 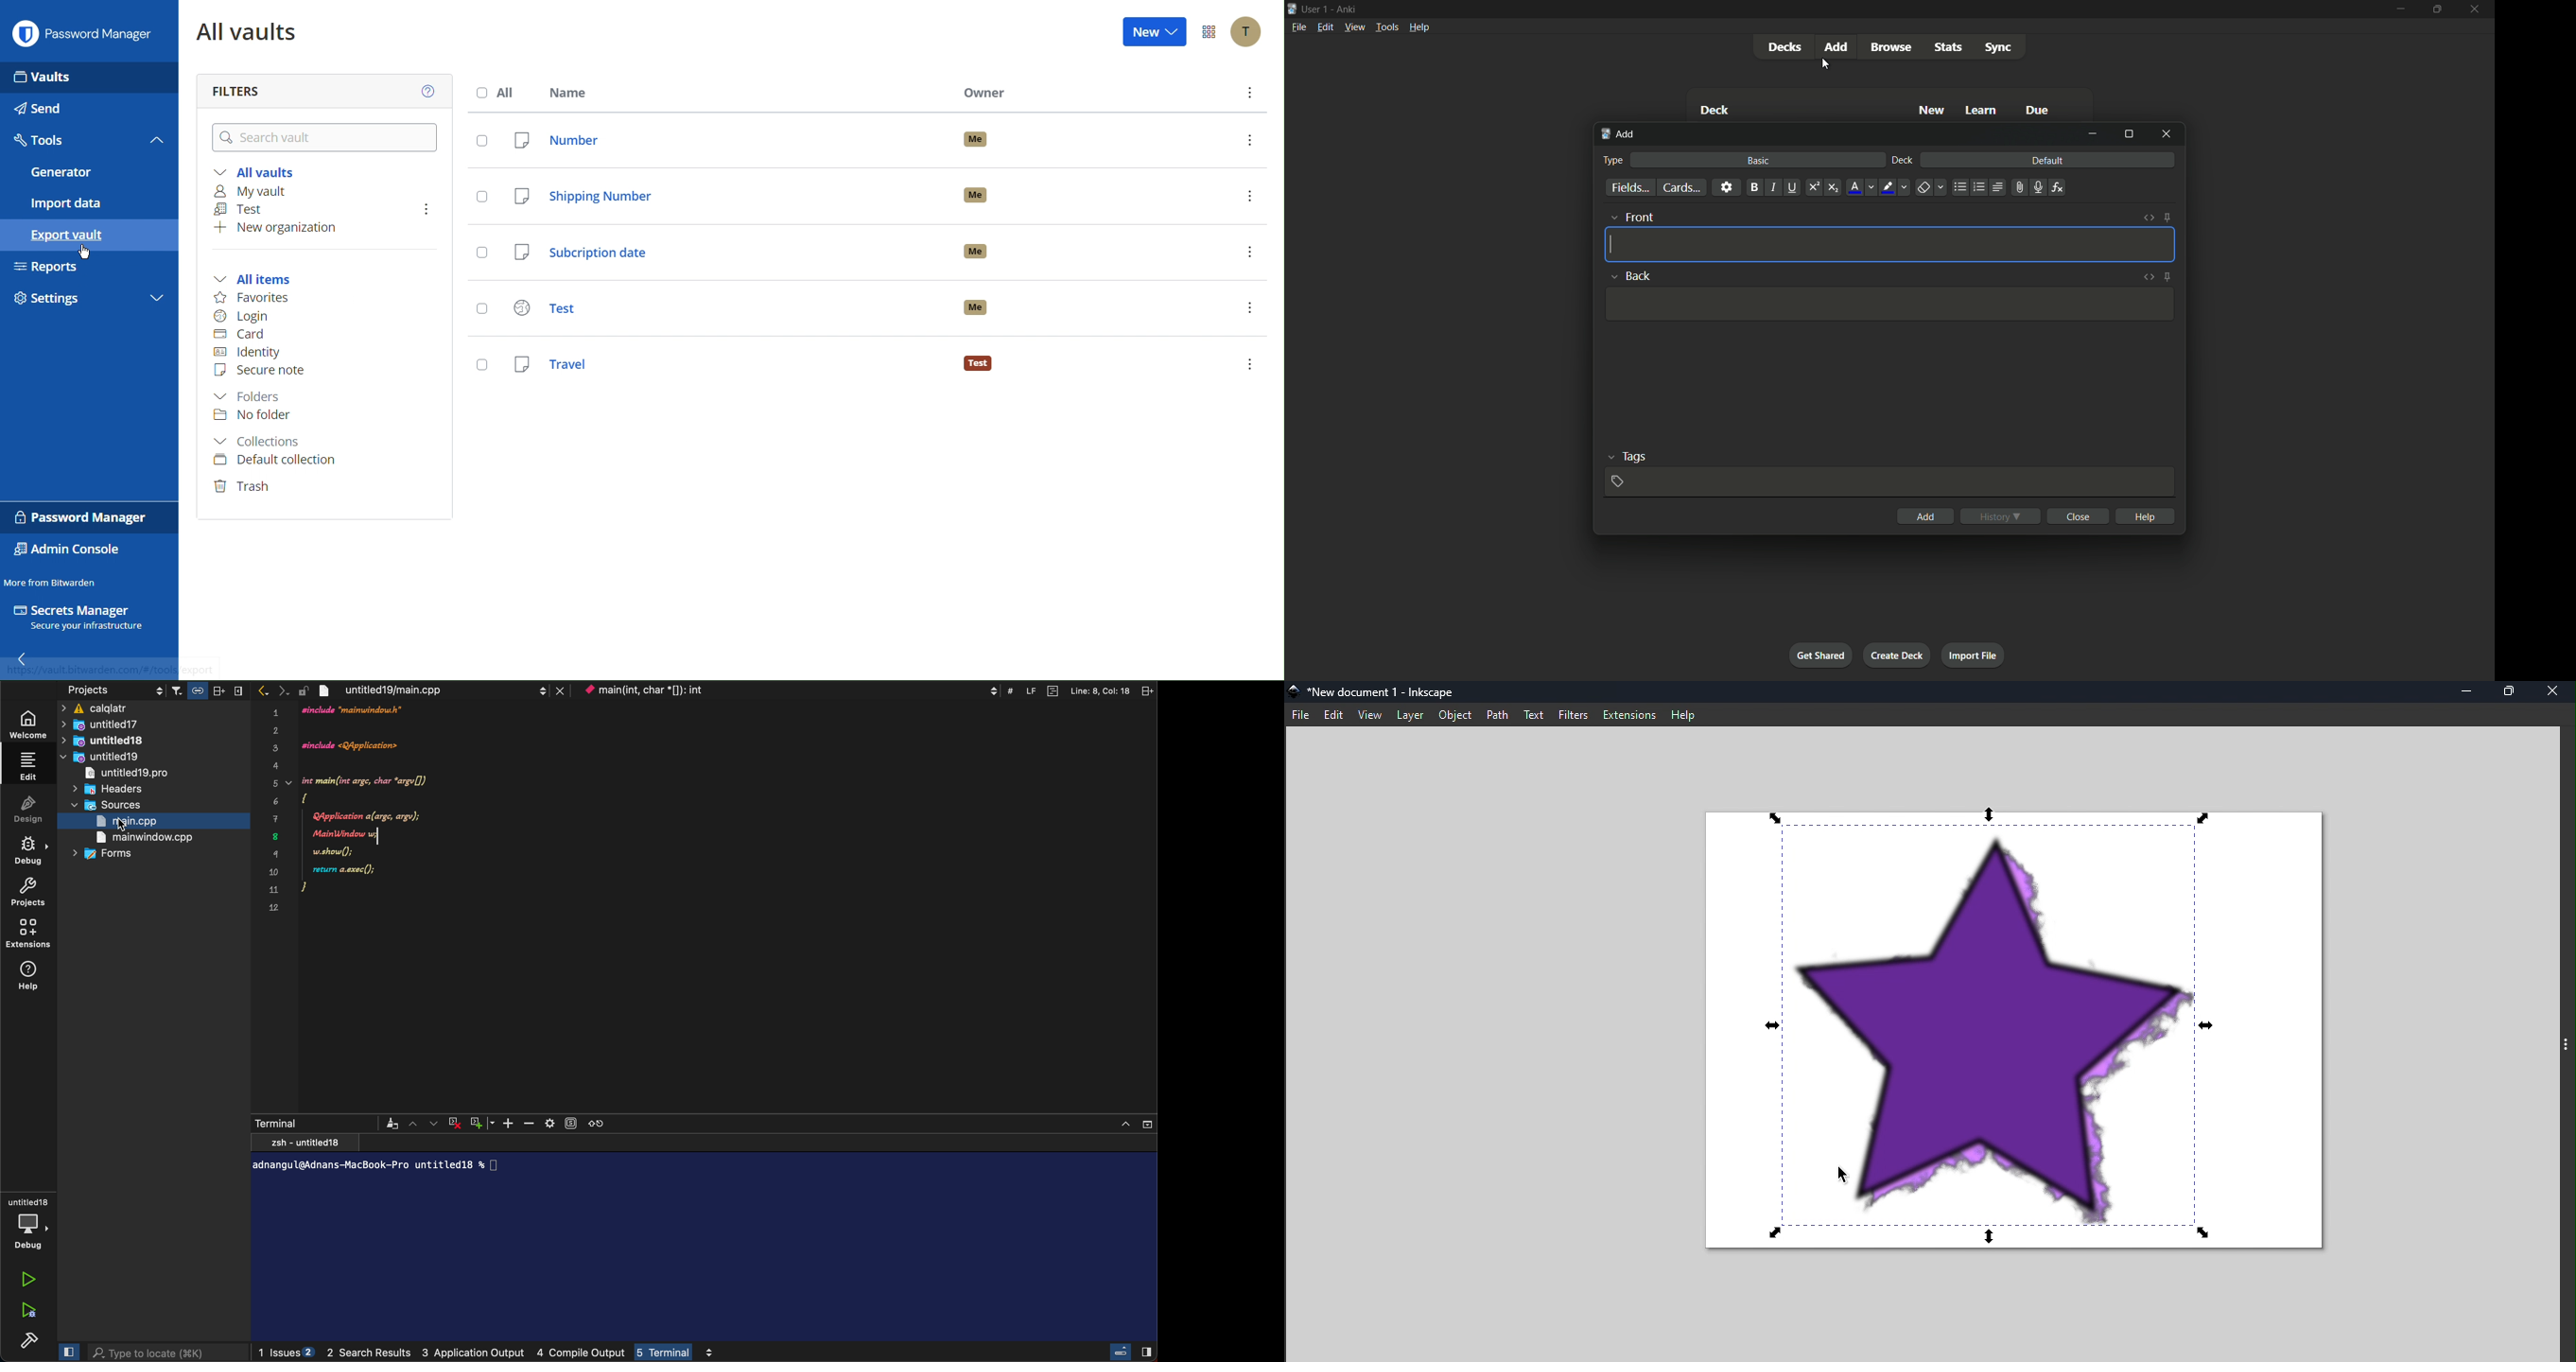 I want to click on maximize, so click(x=2128, y=134).